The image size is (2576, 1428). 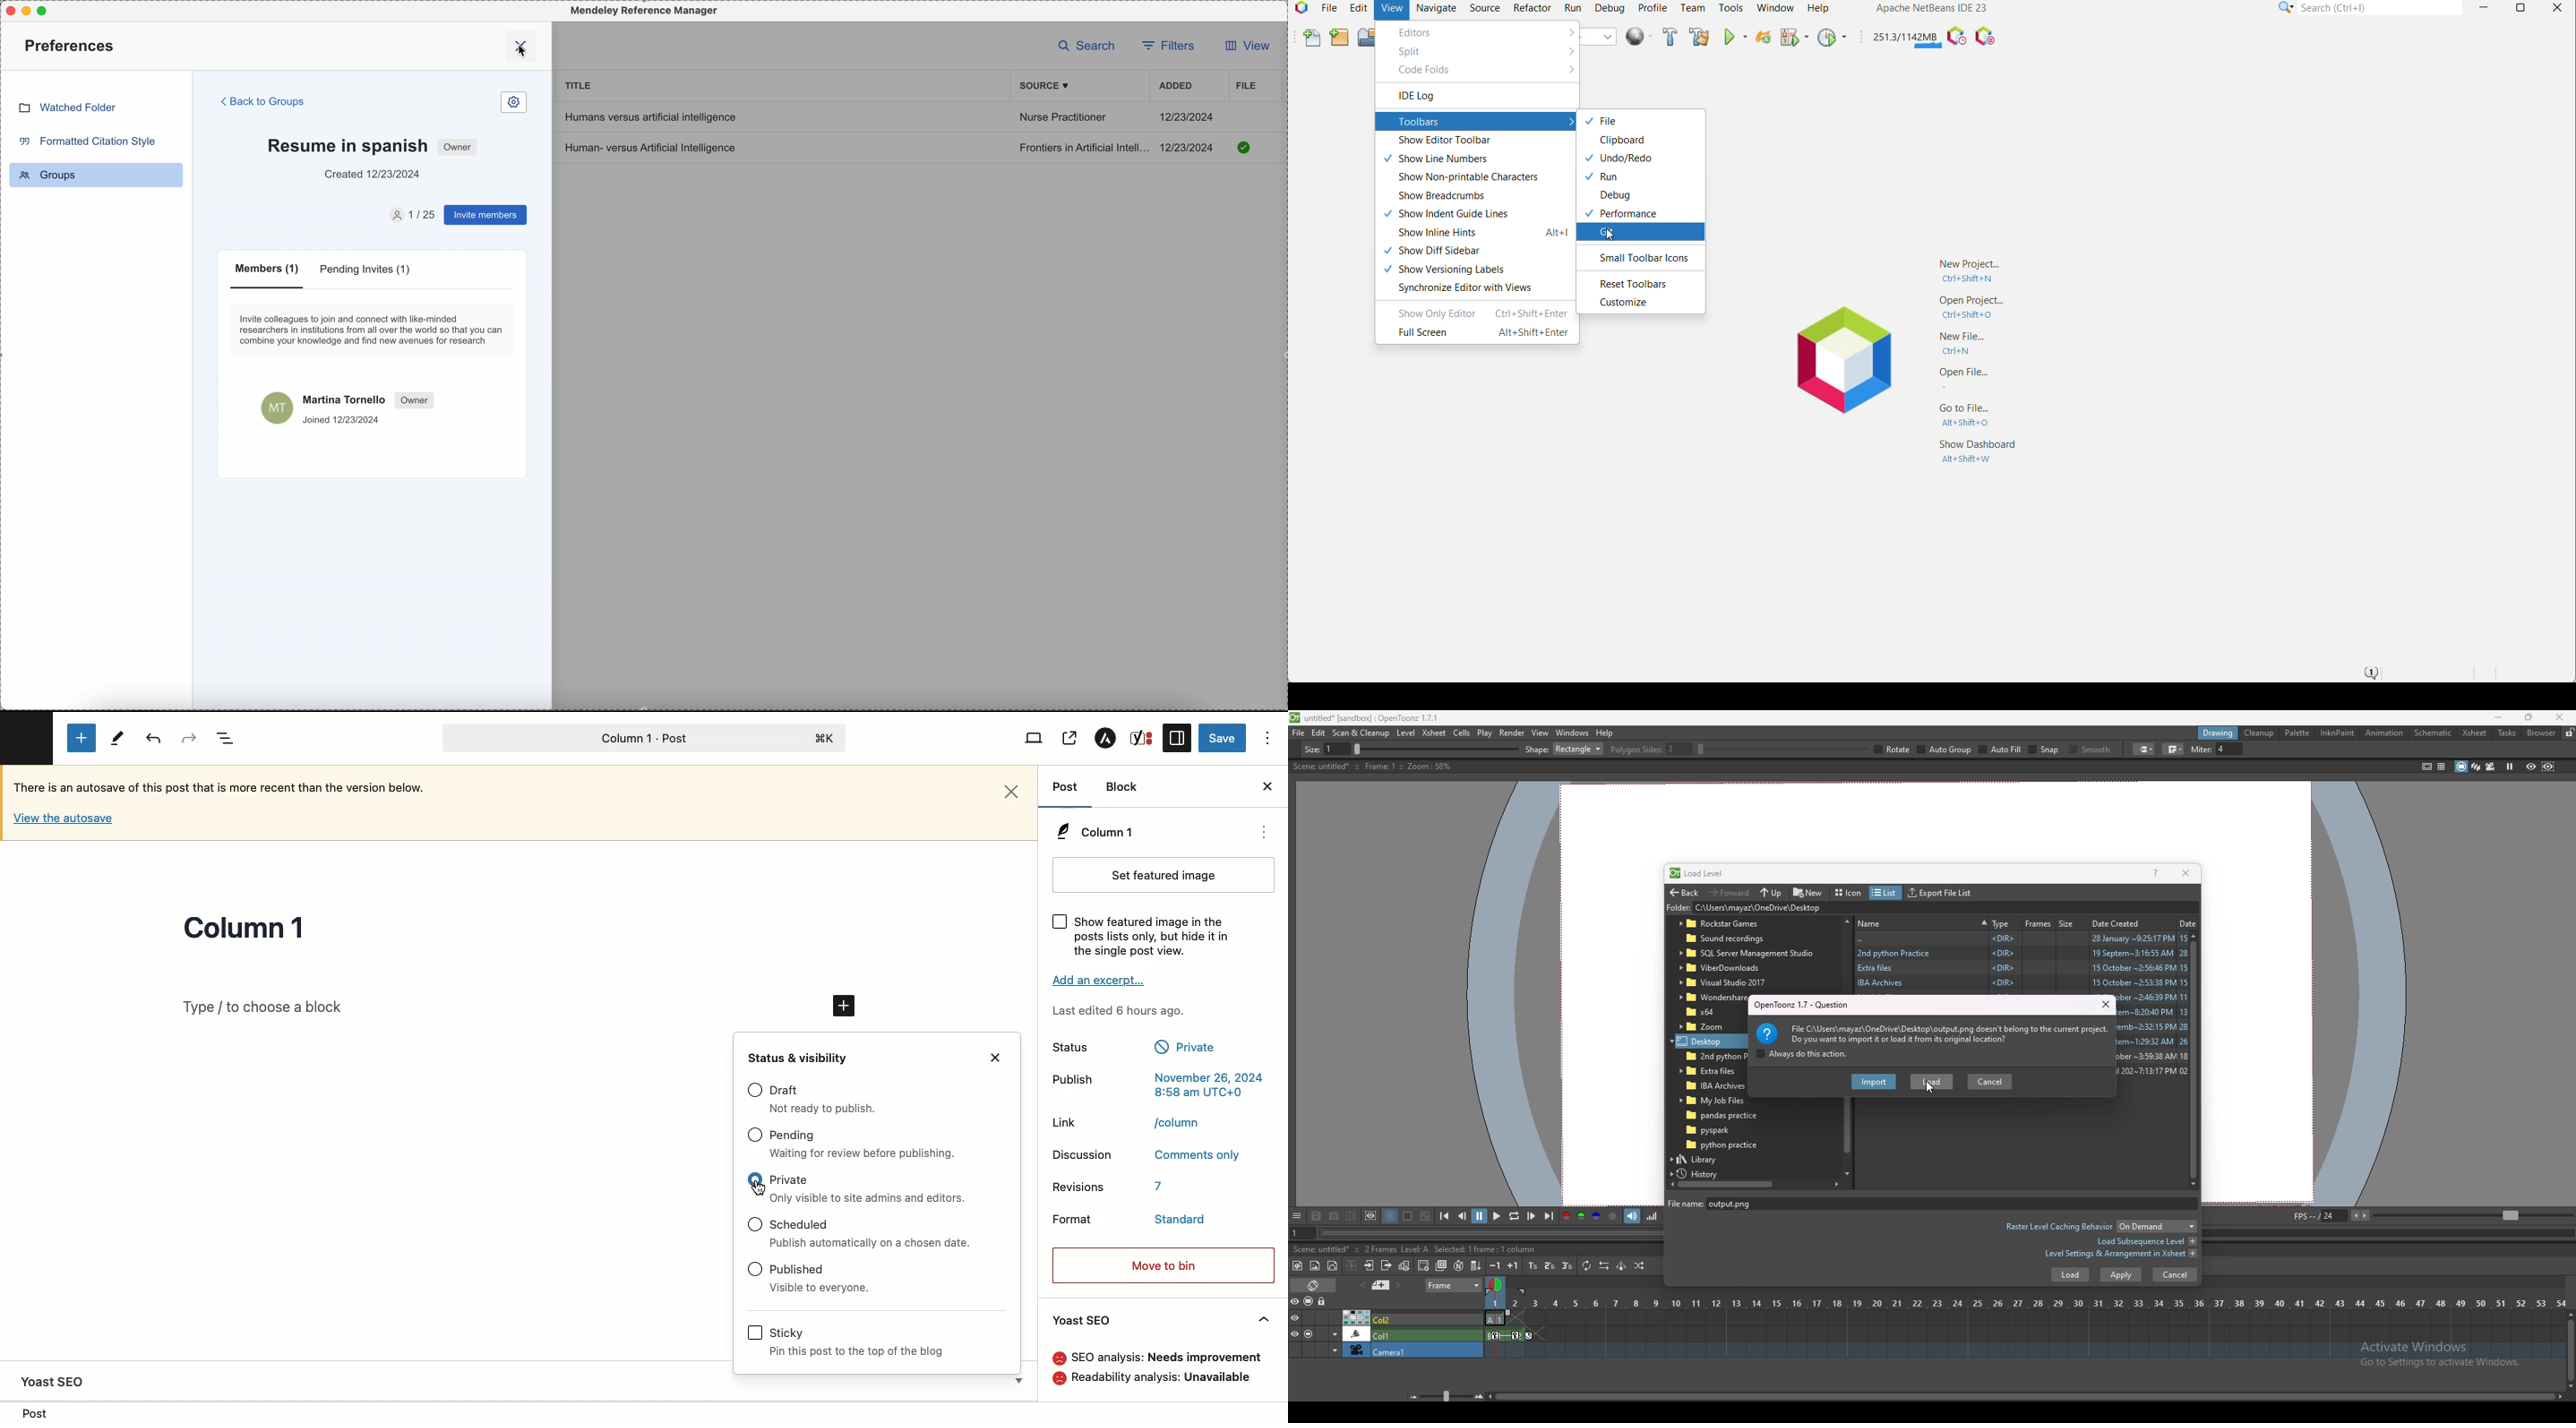 What do you see at coordinates (1195, 1049) in the screenshot?
I see `Published ` at bounding box center [1195, 1049].